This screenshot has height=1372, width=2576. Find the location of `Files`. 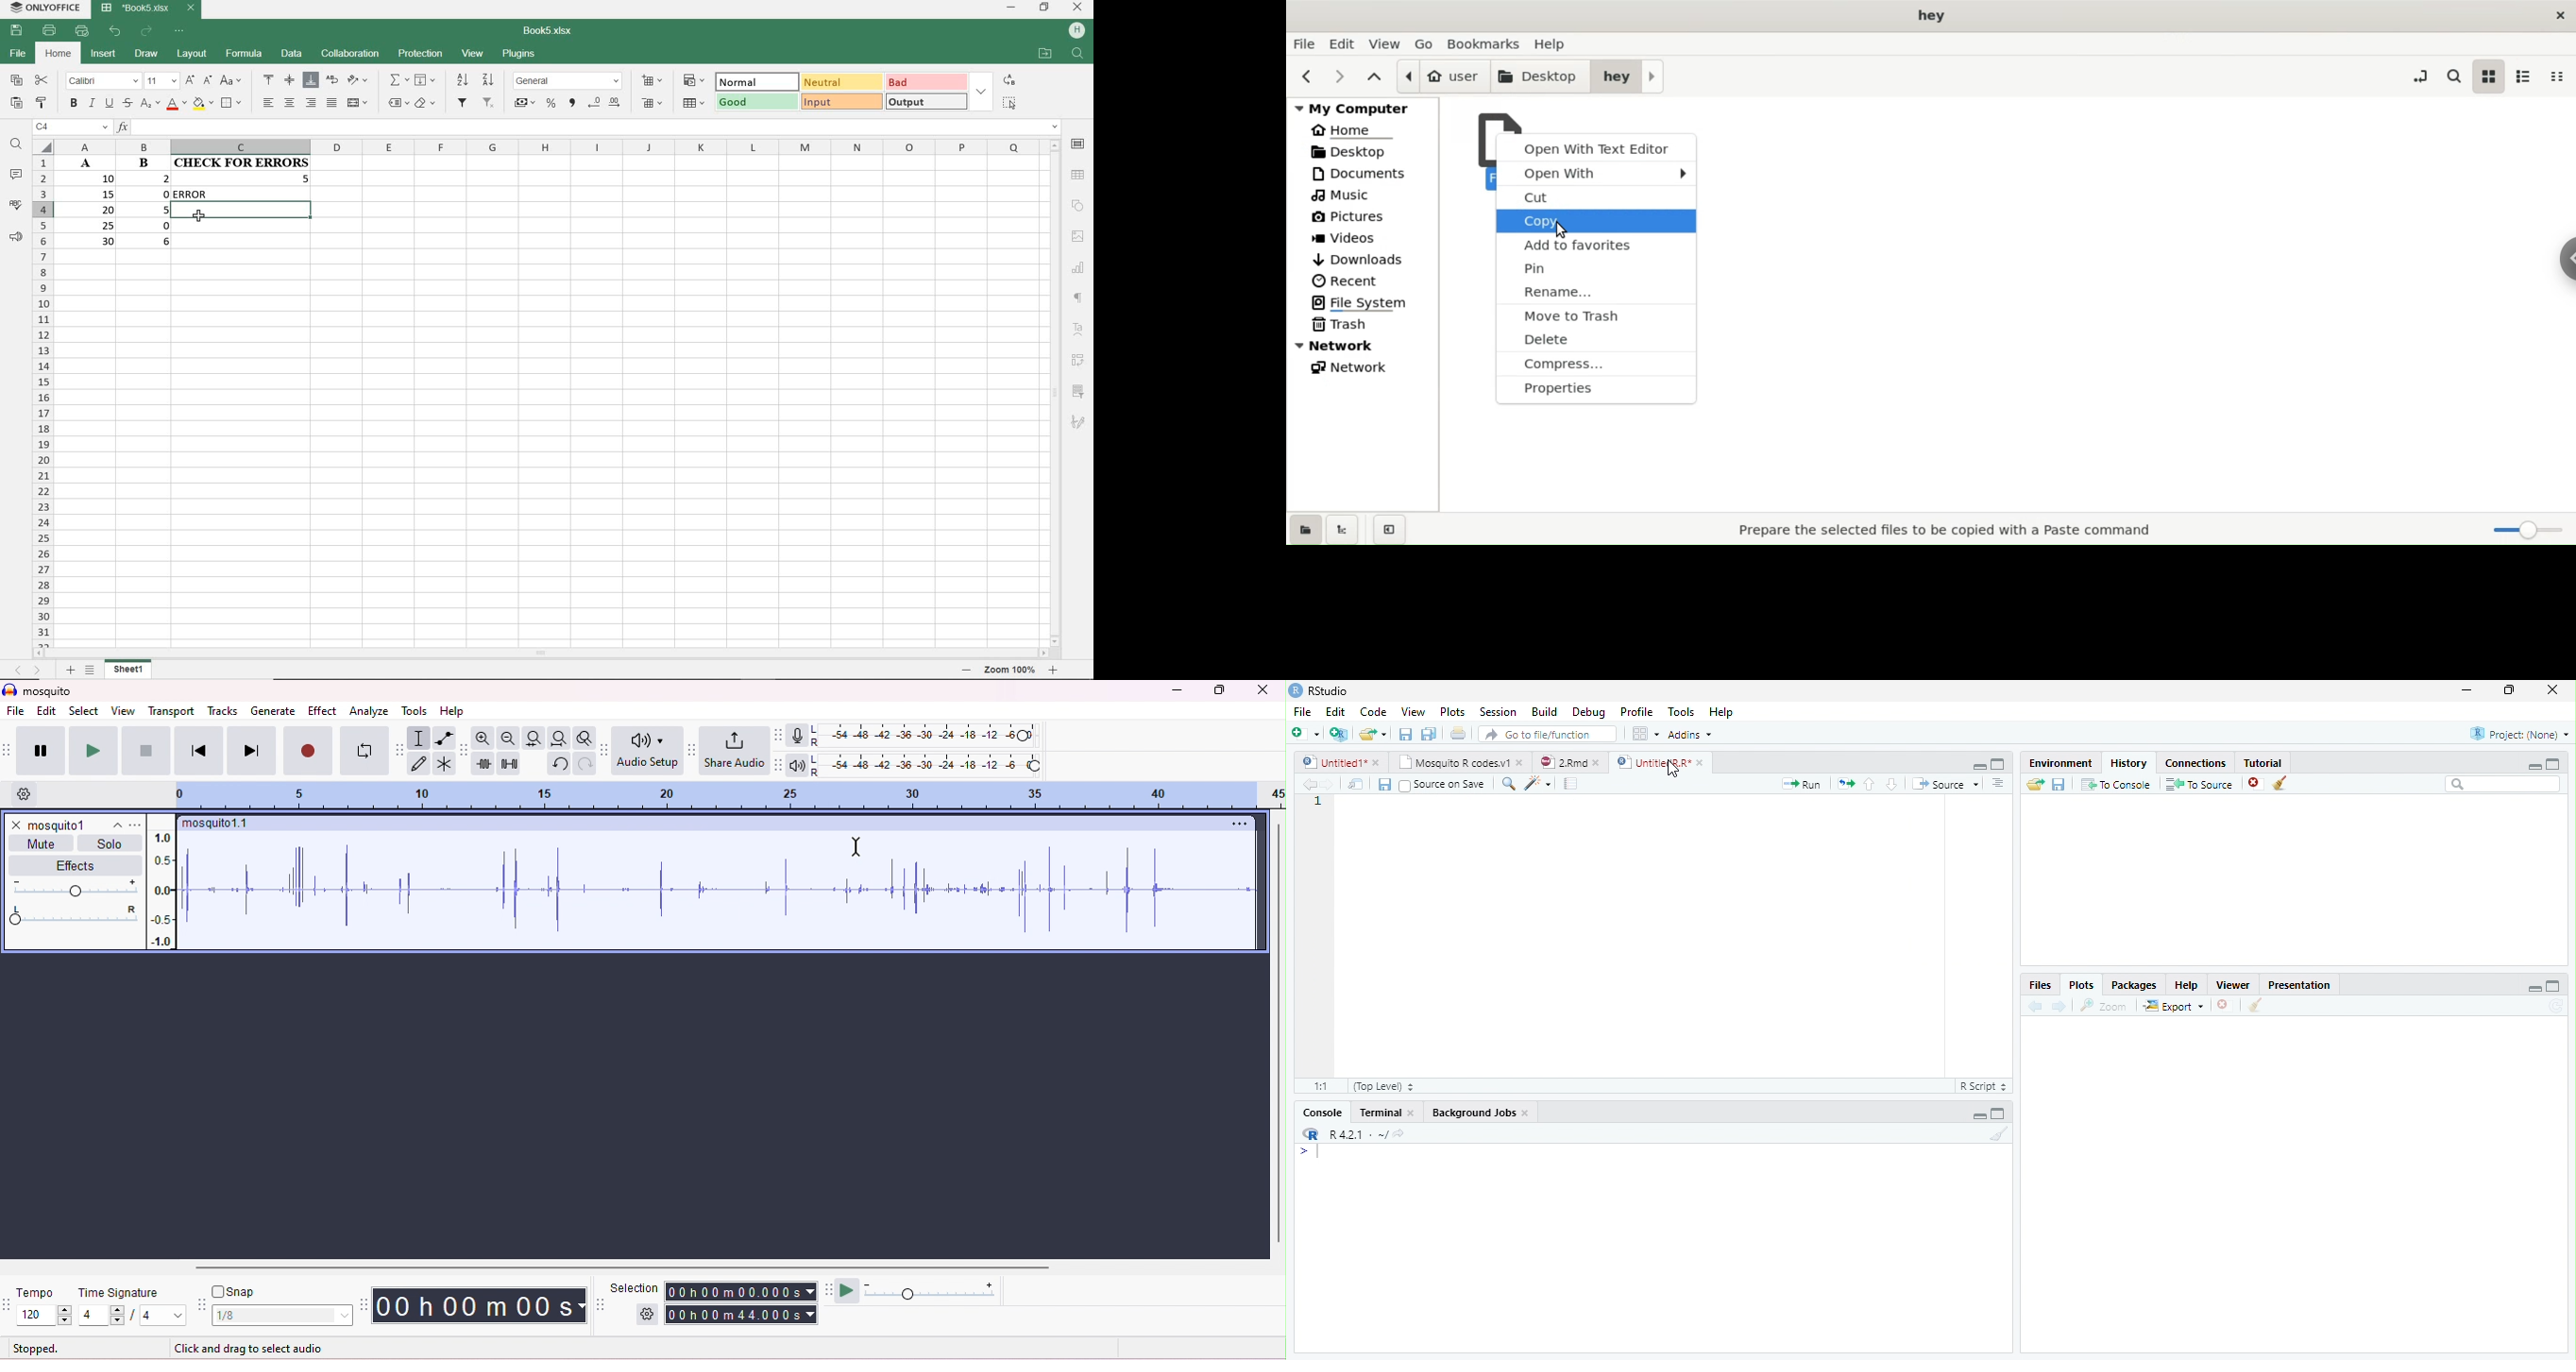

Files is located at coordinates (2042, 984).